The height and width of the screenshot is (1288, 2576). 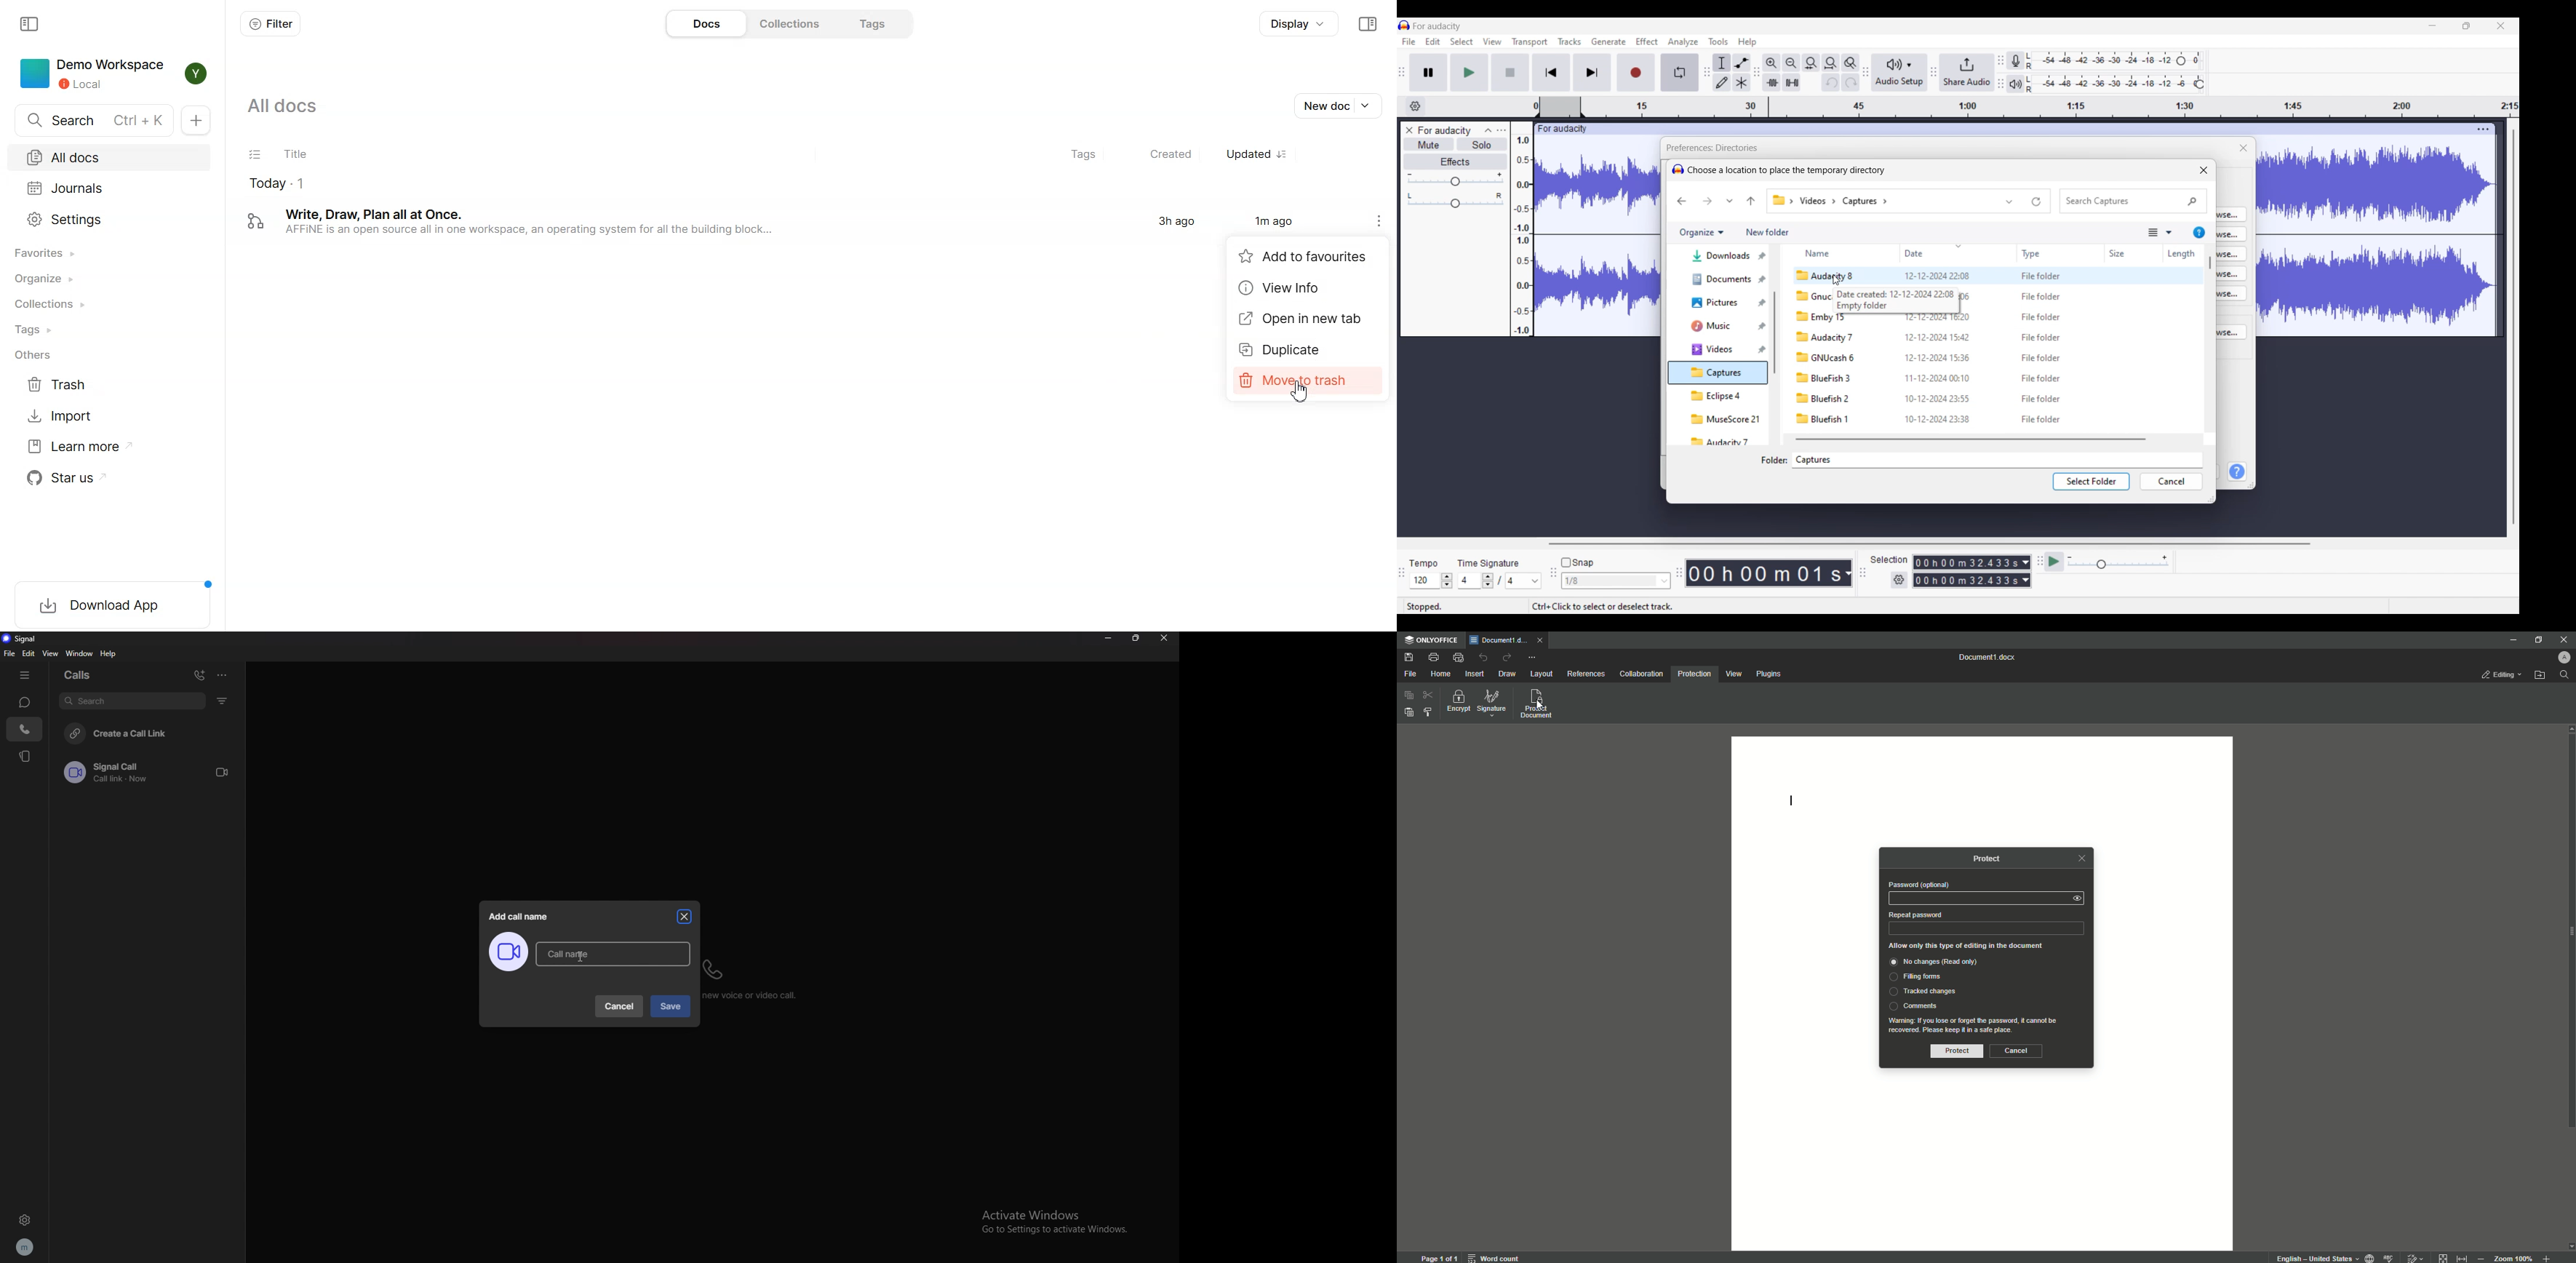 I want to click on Demo workspace, so click(x=92, y=74).